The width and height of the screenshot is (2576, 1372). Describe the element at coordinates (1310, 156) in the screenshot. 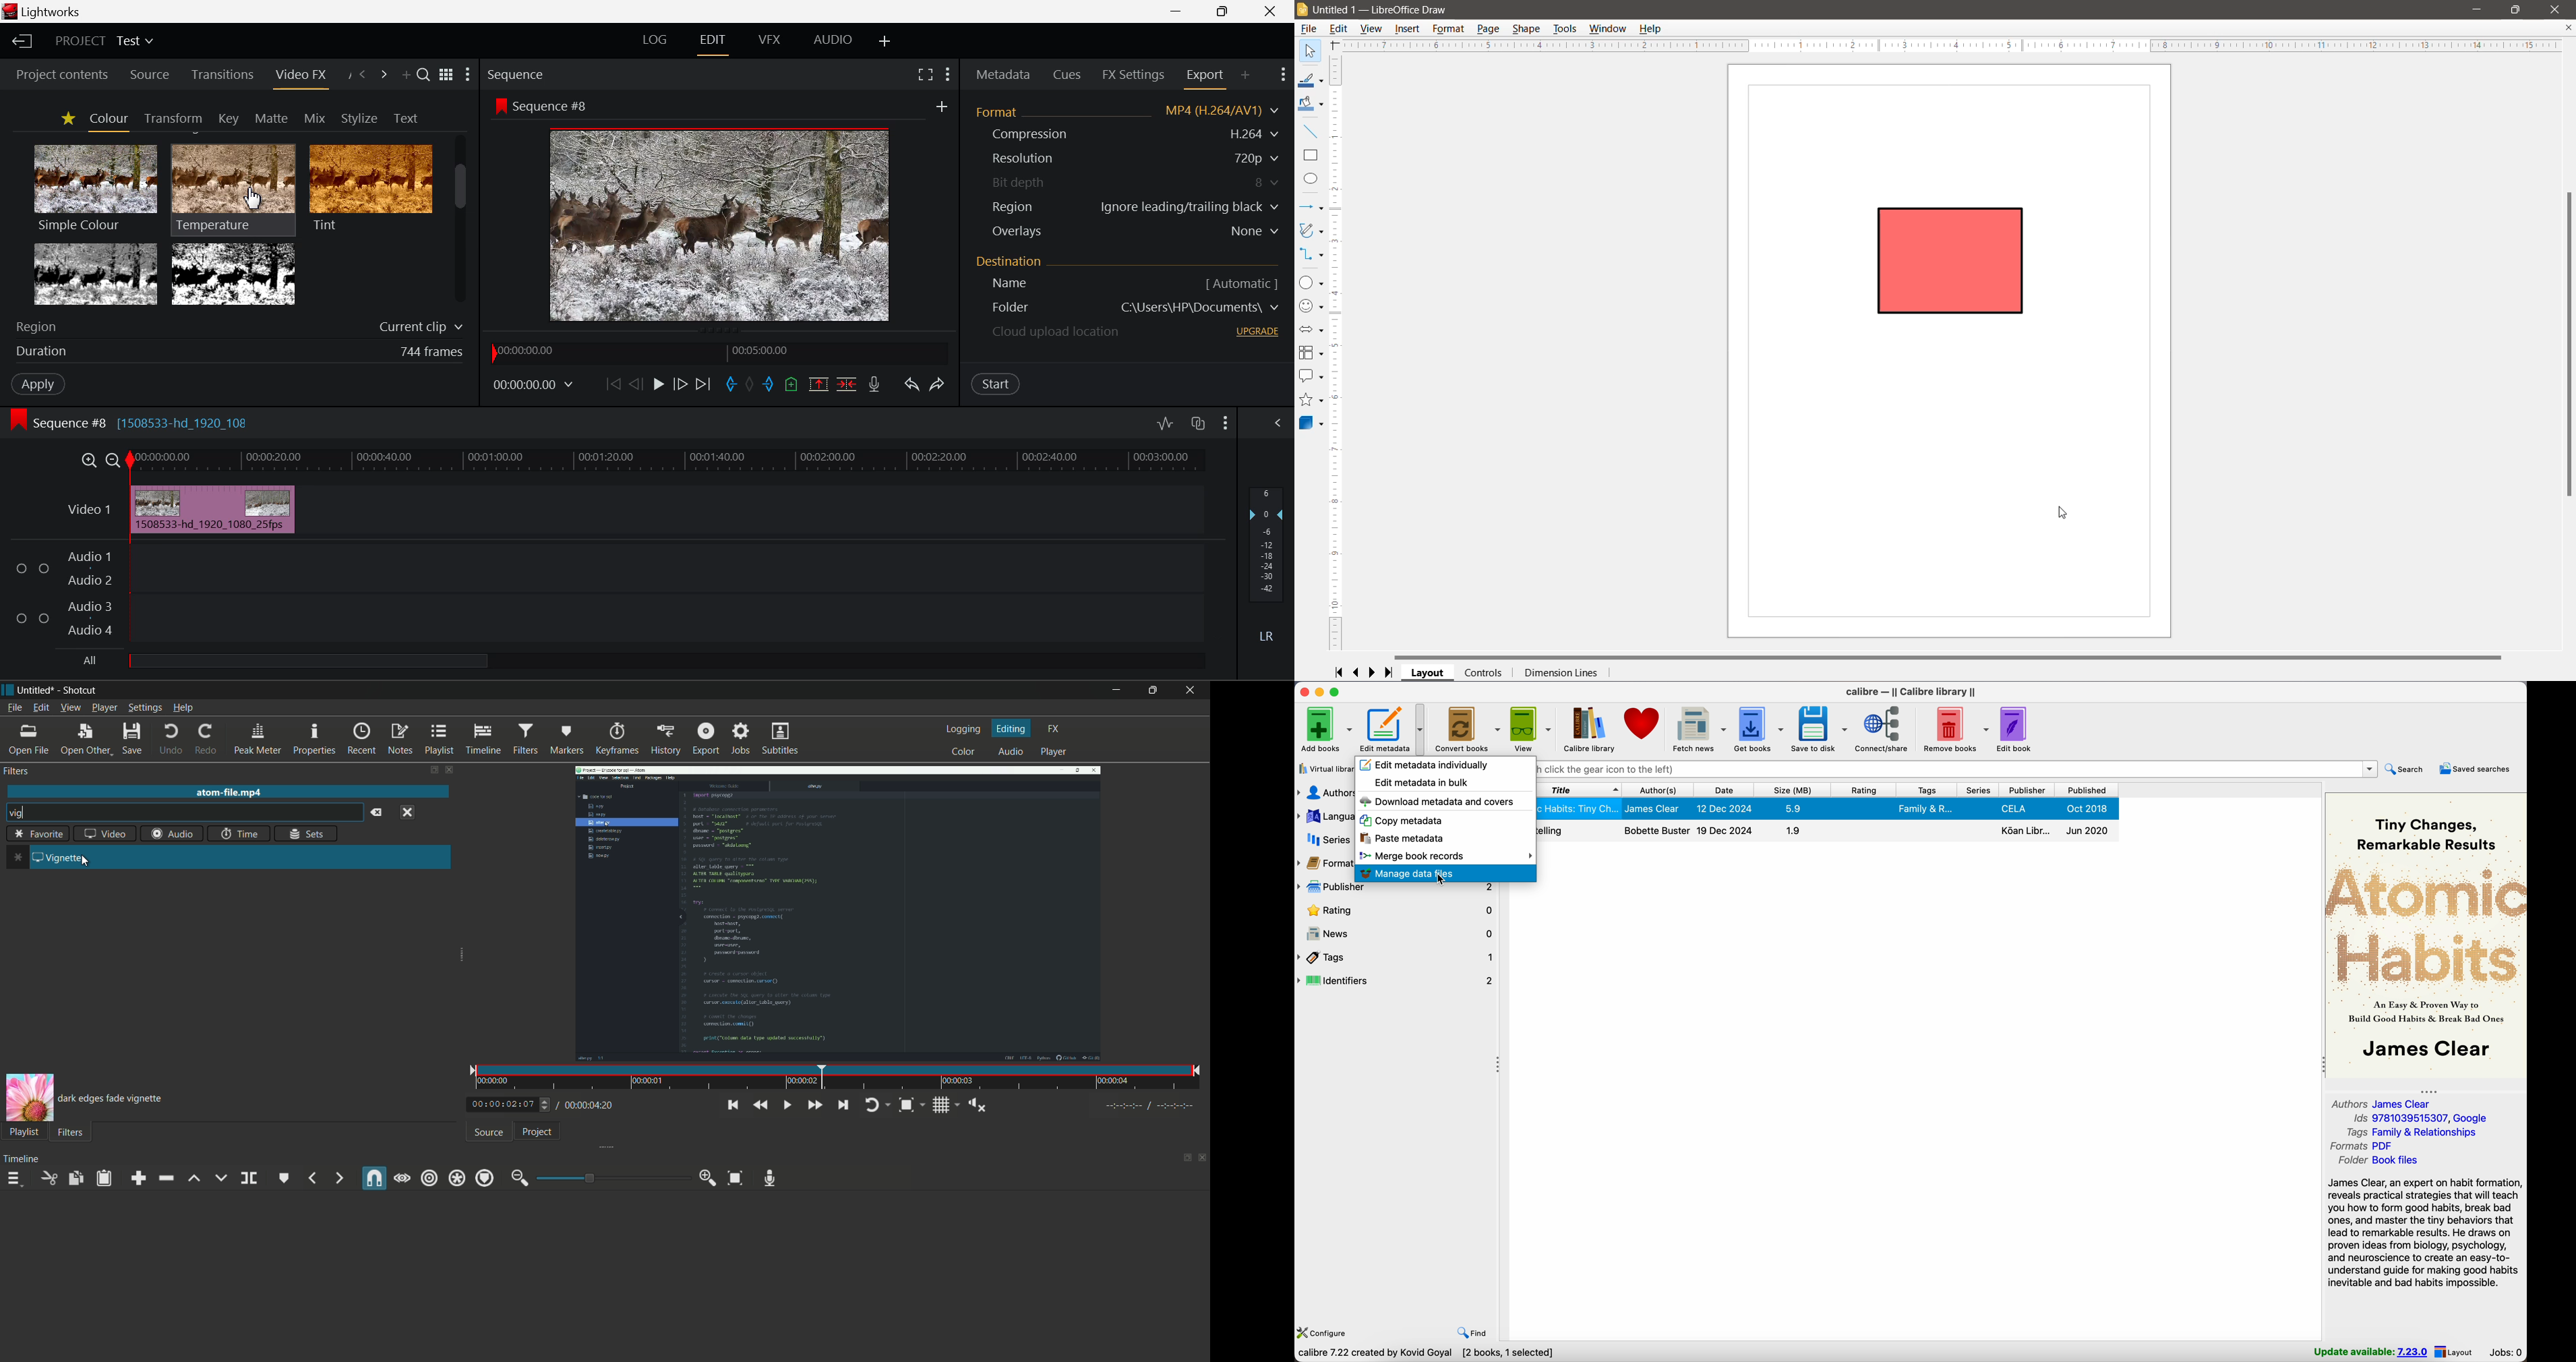

I see `Rectangle` at that location.